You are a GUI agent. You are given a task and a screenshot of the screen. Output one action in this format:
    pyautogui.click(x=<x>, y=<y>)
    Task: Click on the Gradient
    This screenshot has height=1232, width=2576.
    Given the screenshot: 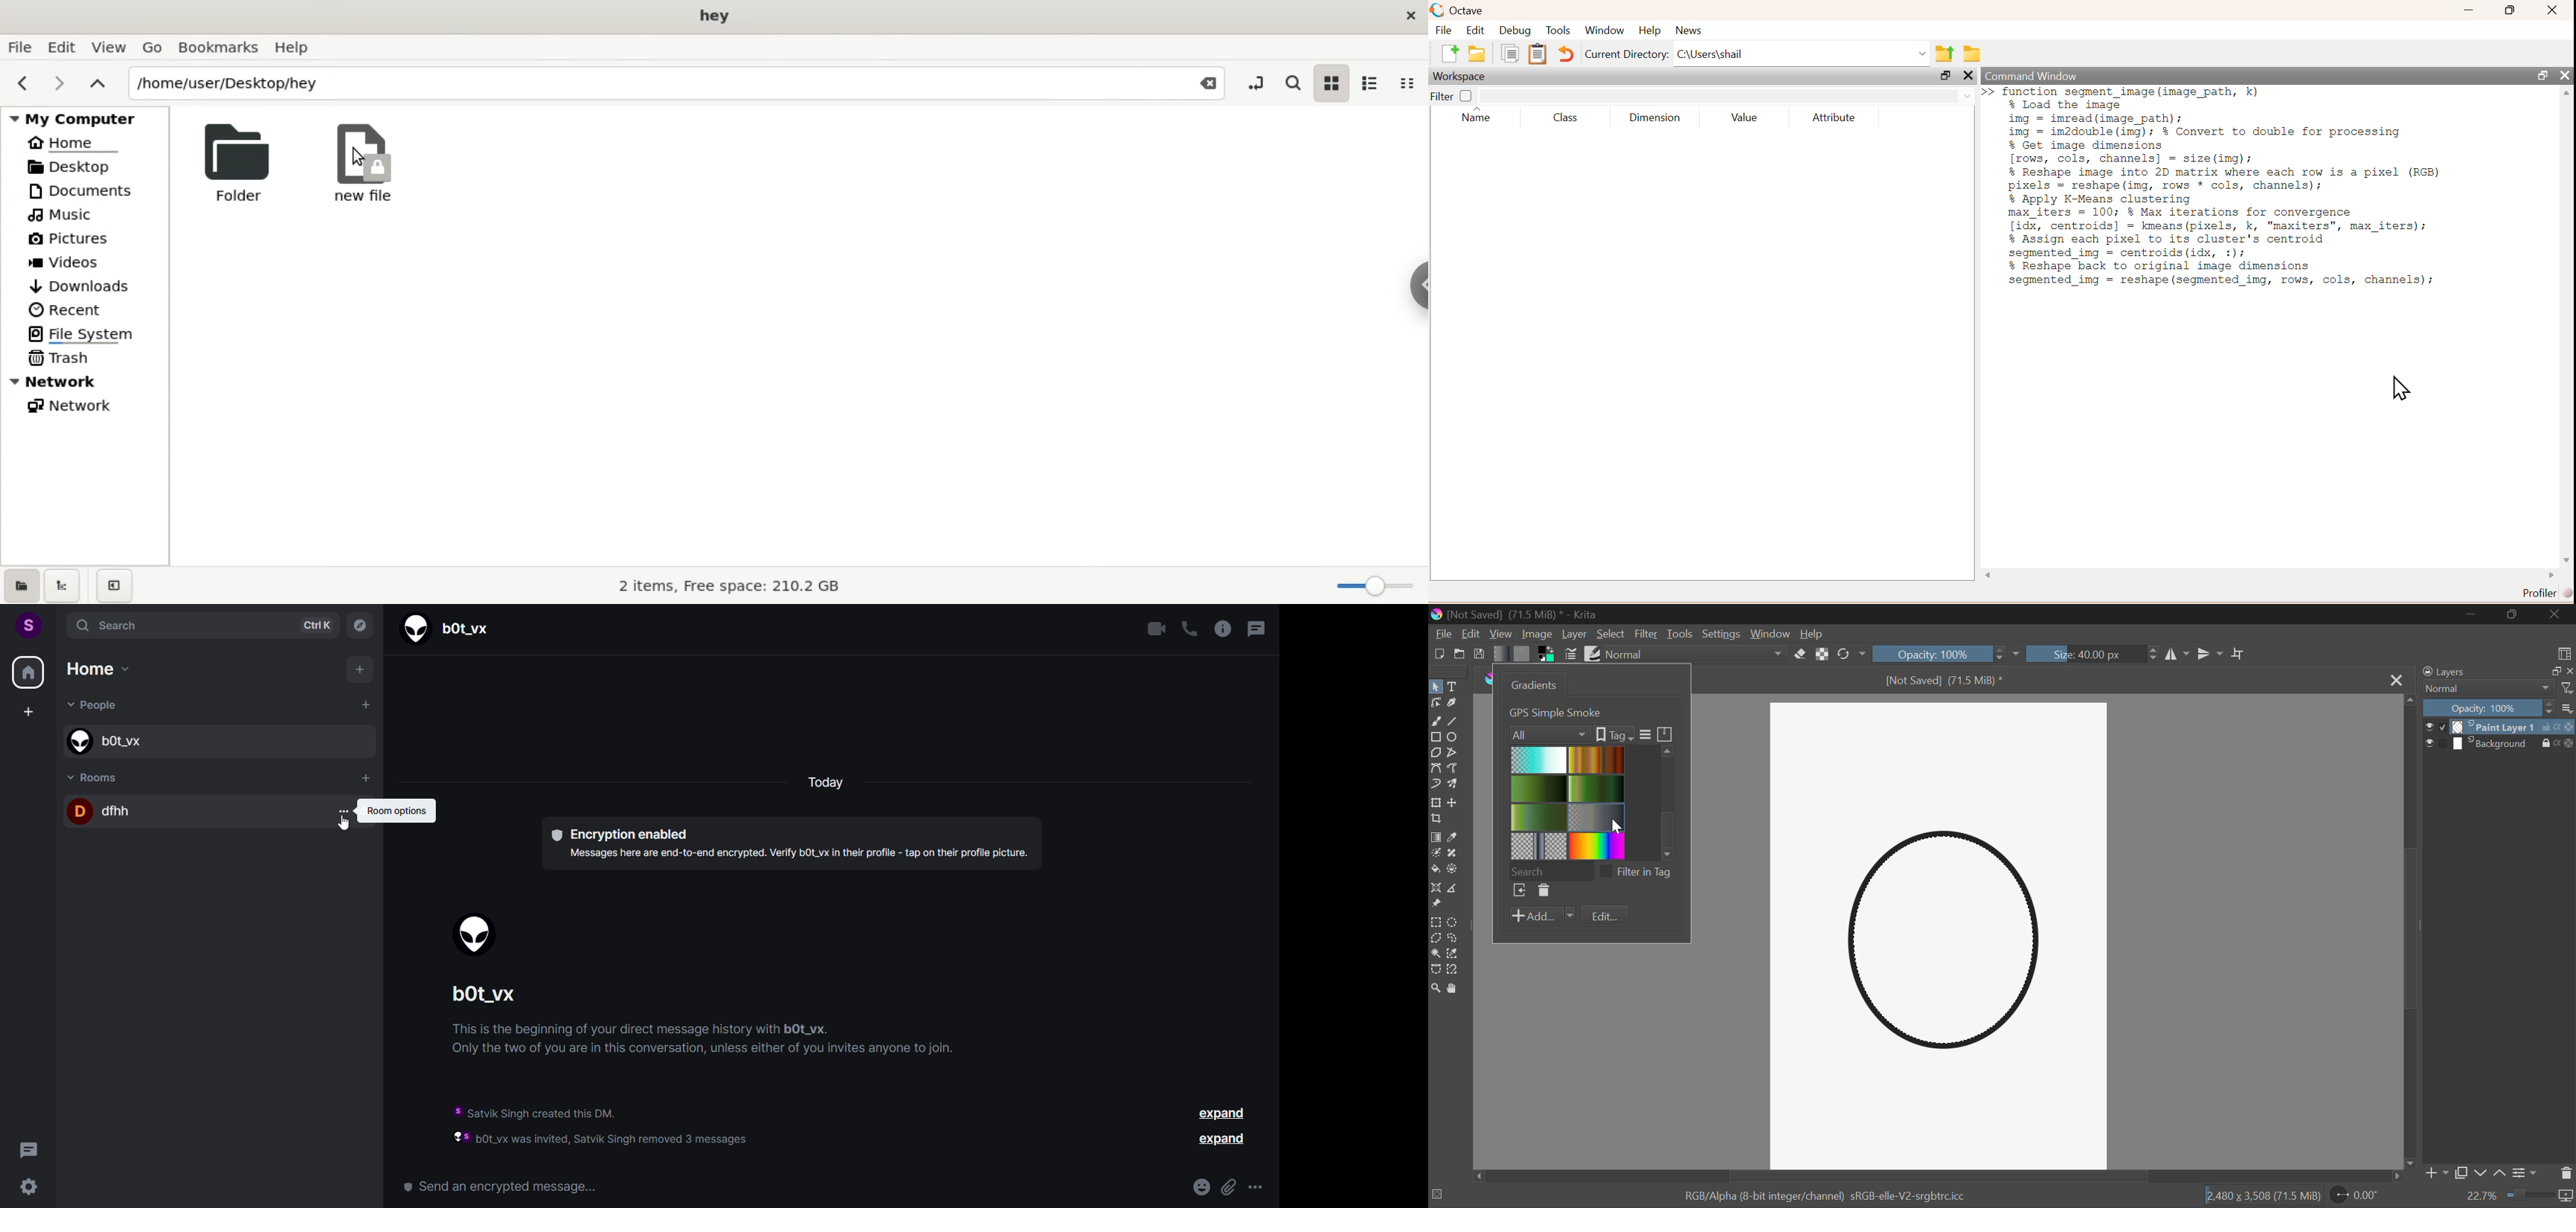 What is the action you would take?
    pyautogui.click(x=1504, y=655)
    